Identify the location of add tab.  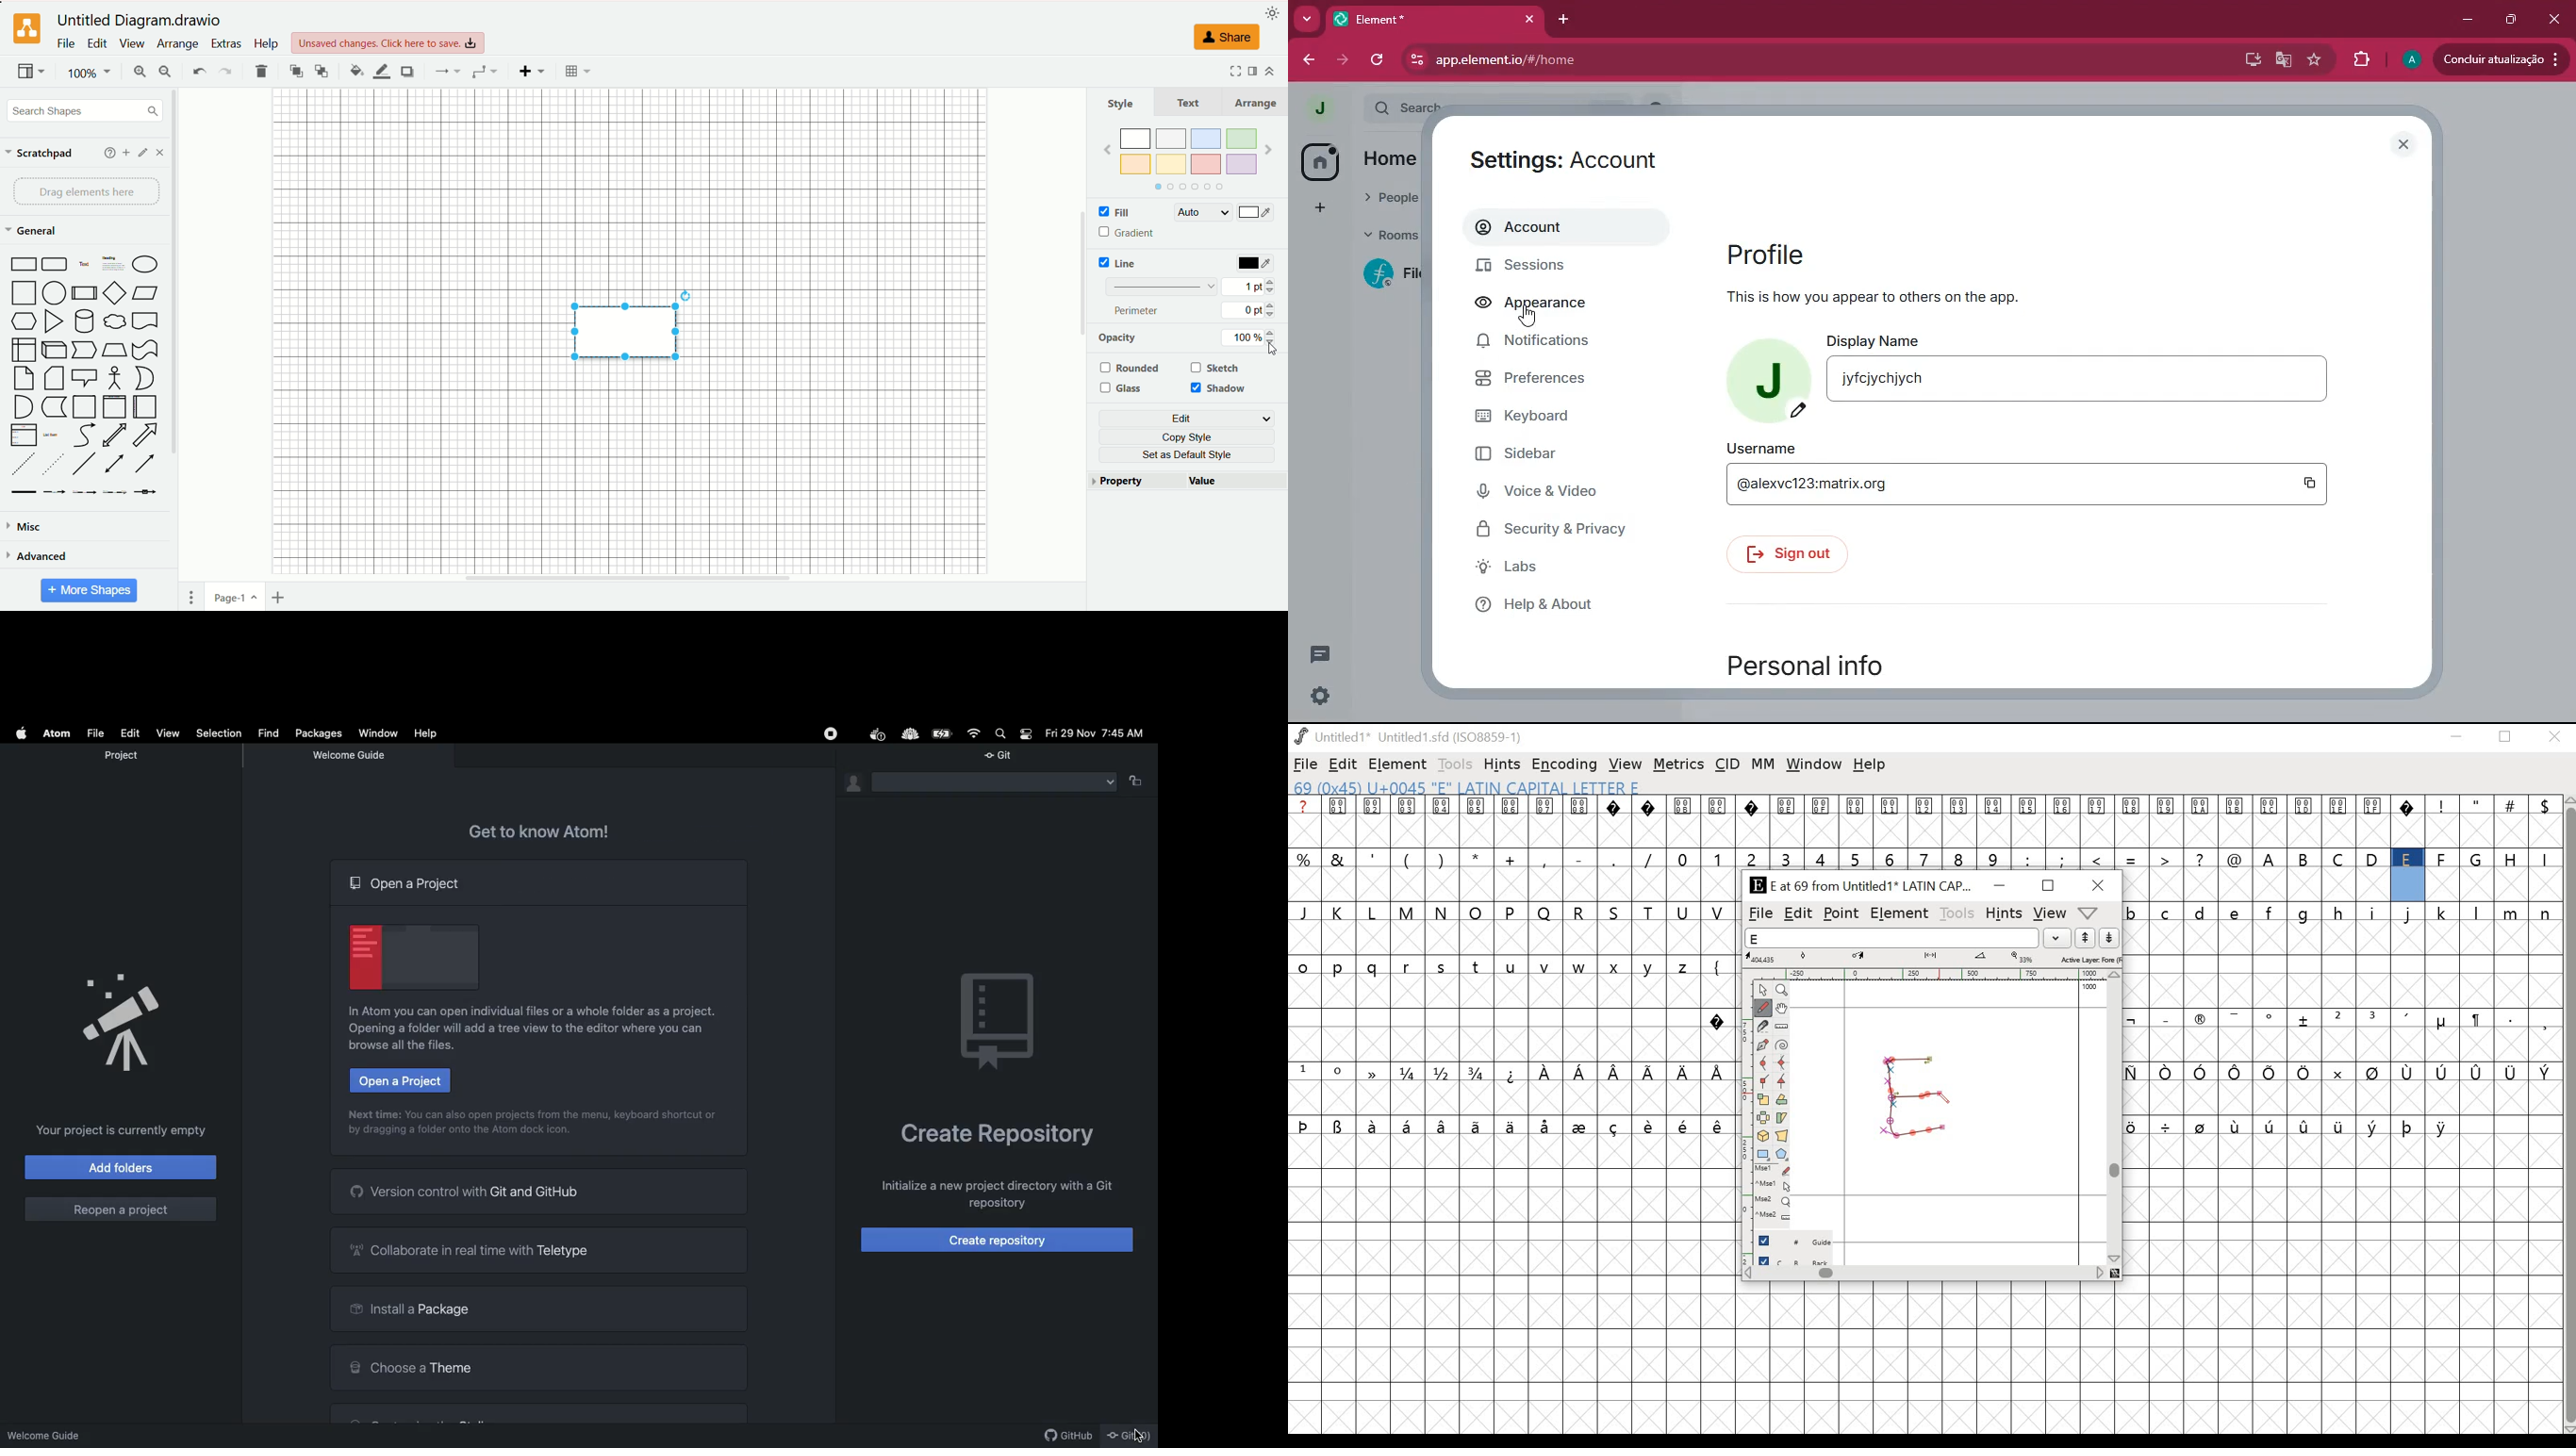
(1568, 22).